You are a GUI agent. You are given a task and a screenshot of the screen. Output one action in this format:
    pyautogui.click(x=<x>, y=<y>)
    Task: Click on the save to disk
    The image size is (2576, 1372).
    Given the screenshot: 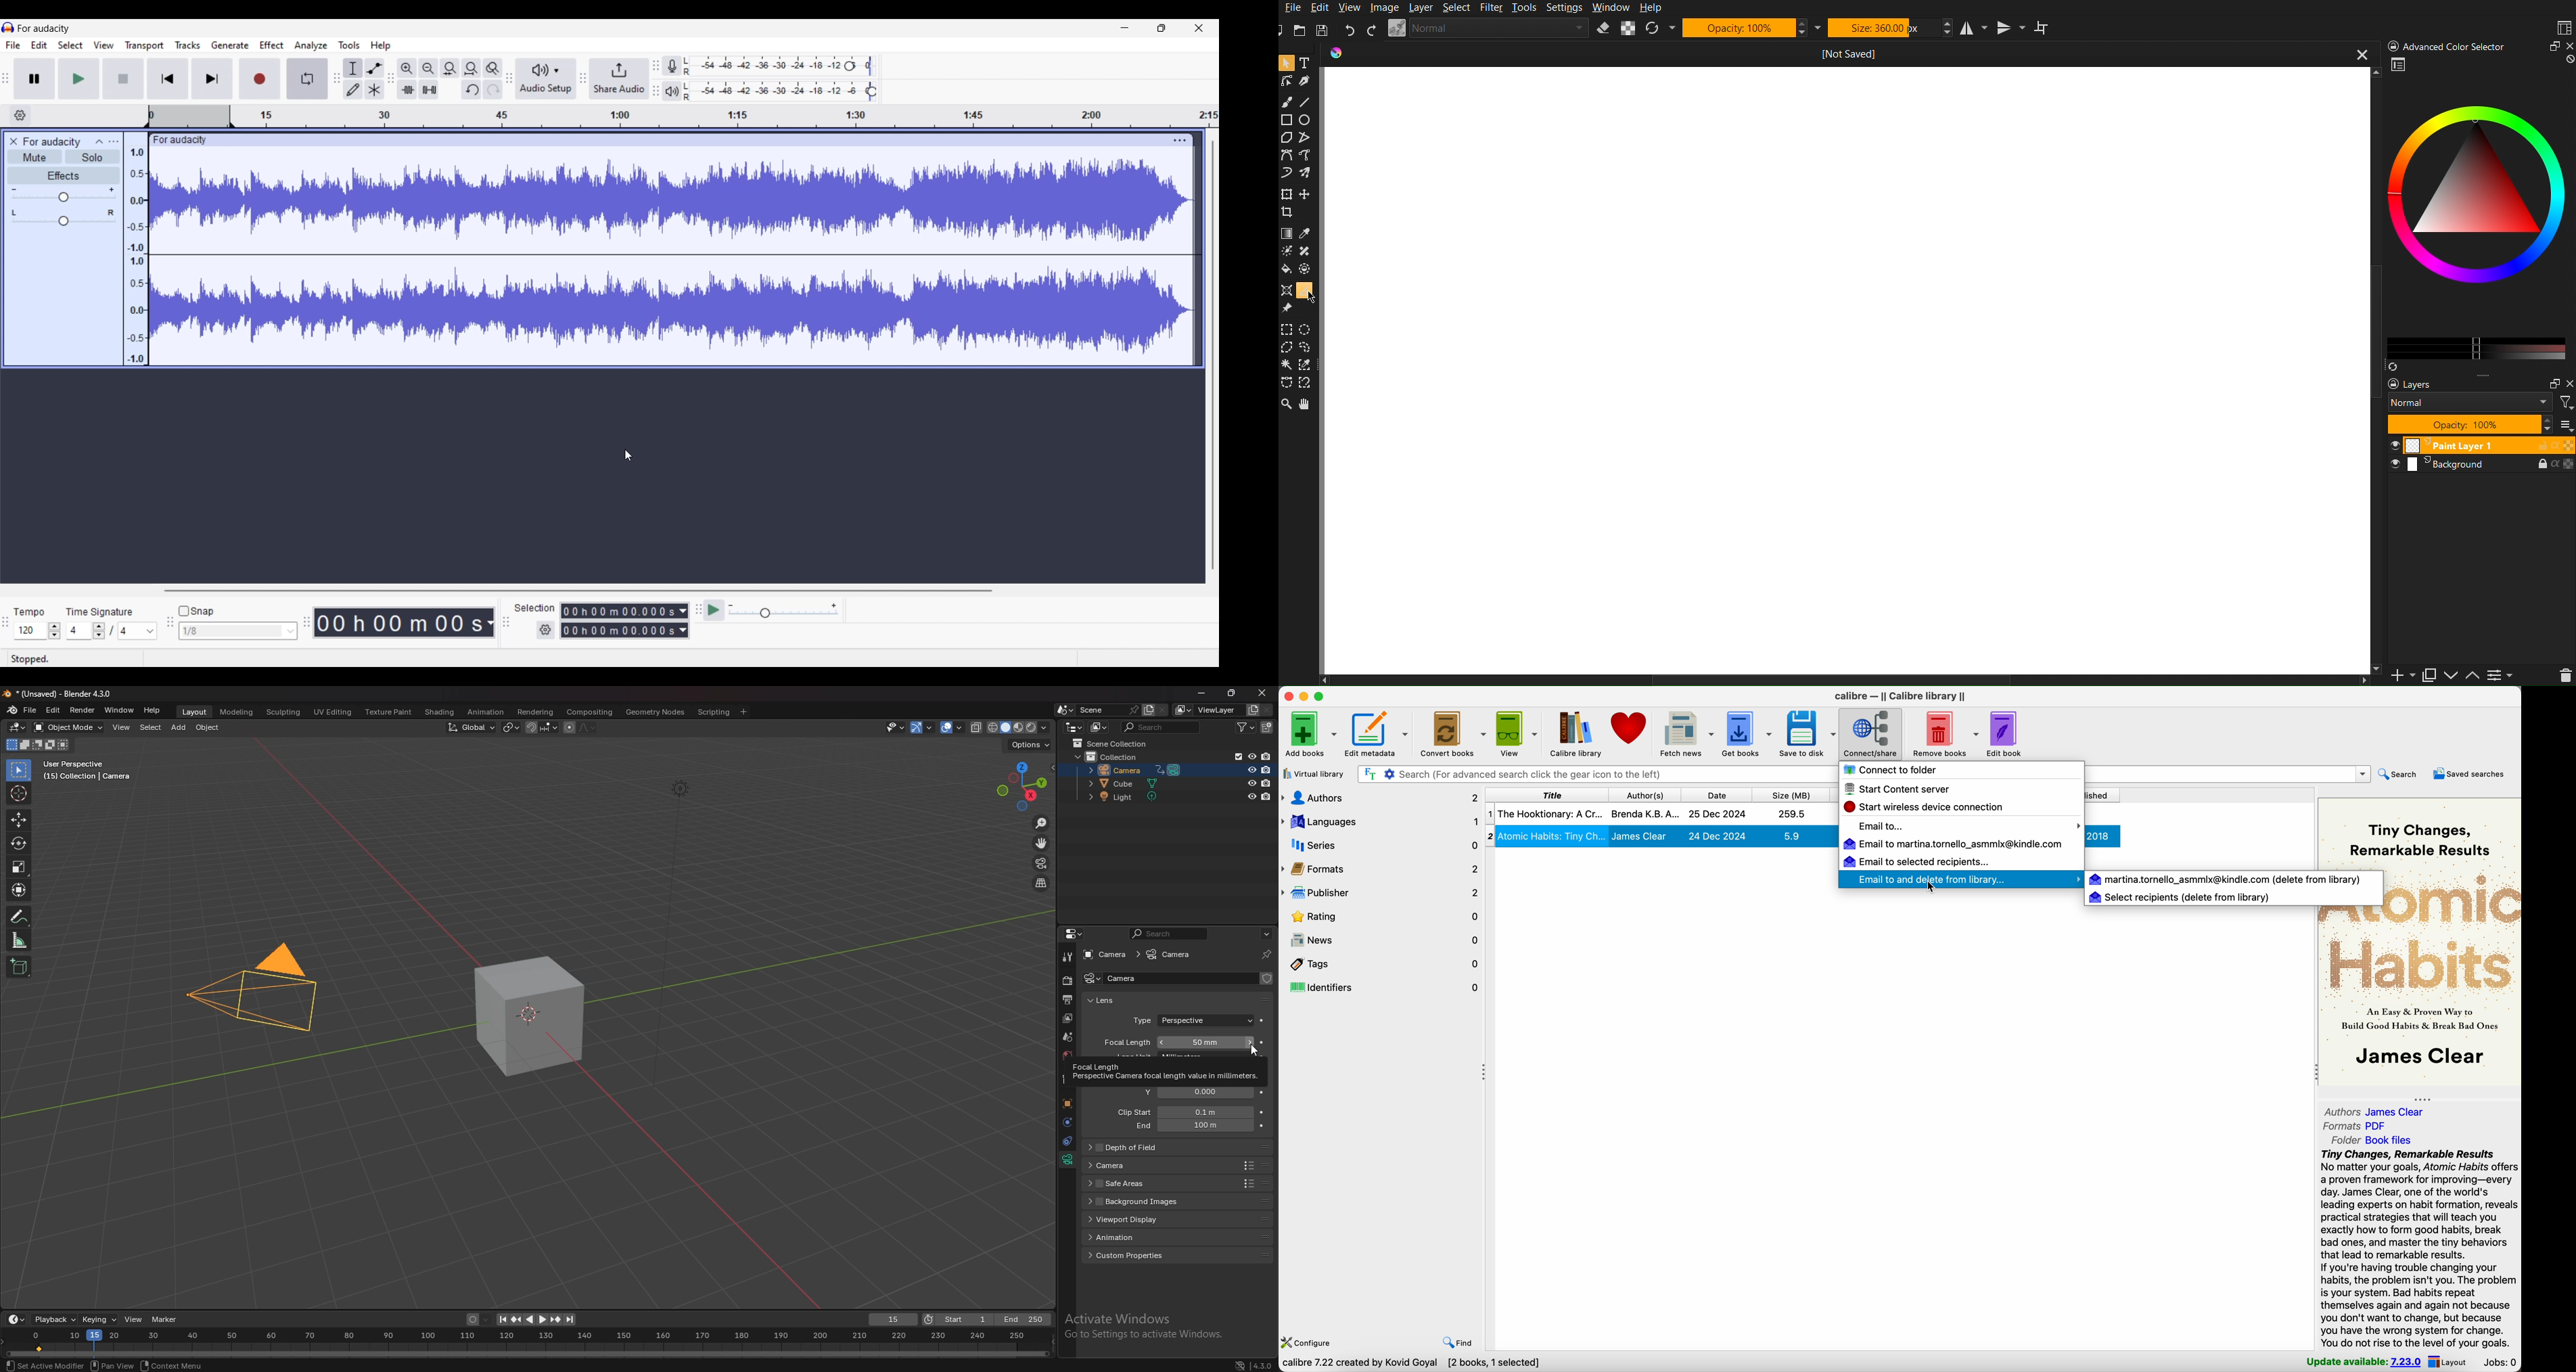 What is the action you would take?
    pyautogui.click(x=1808, y=735)
    